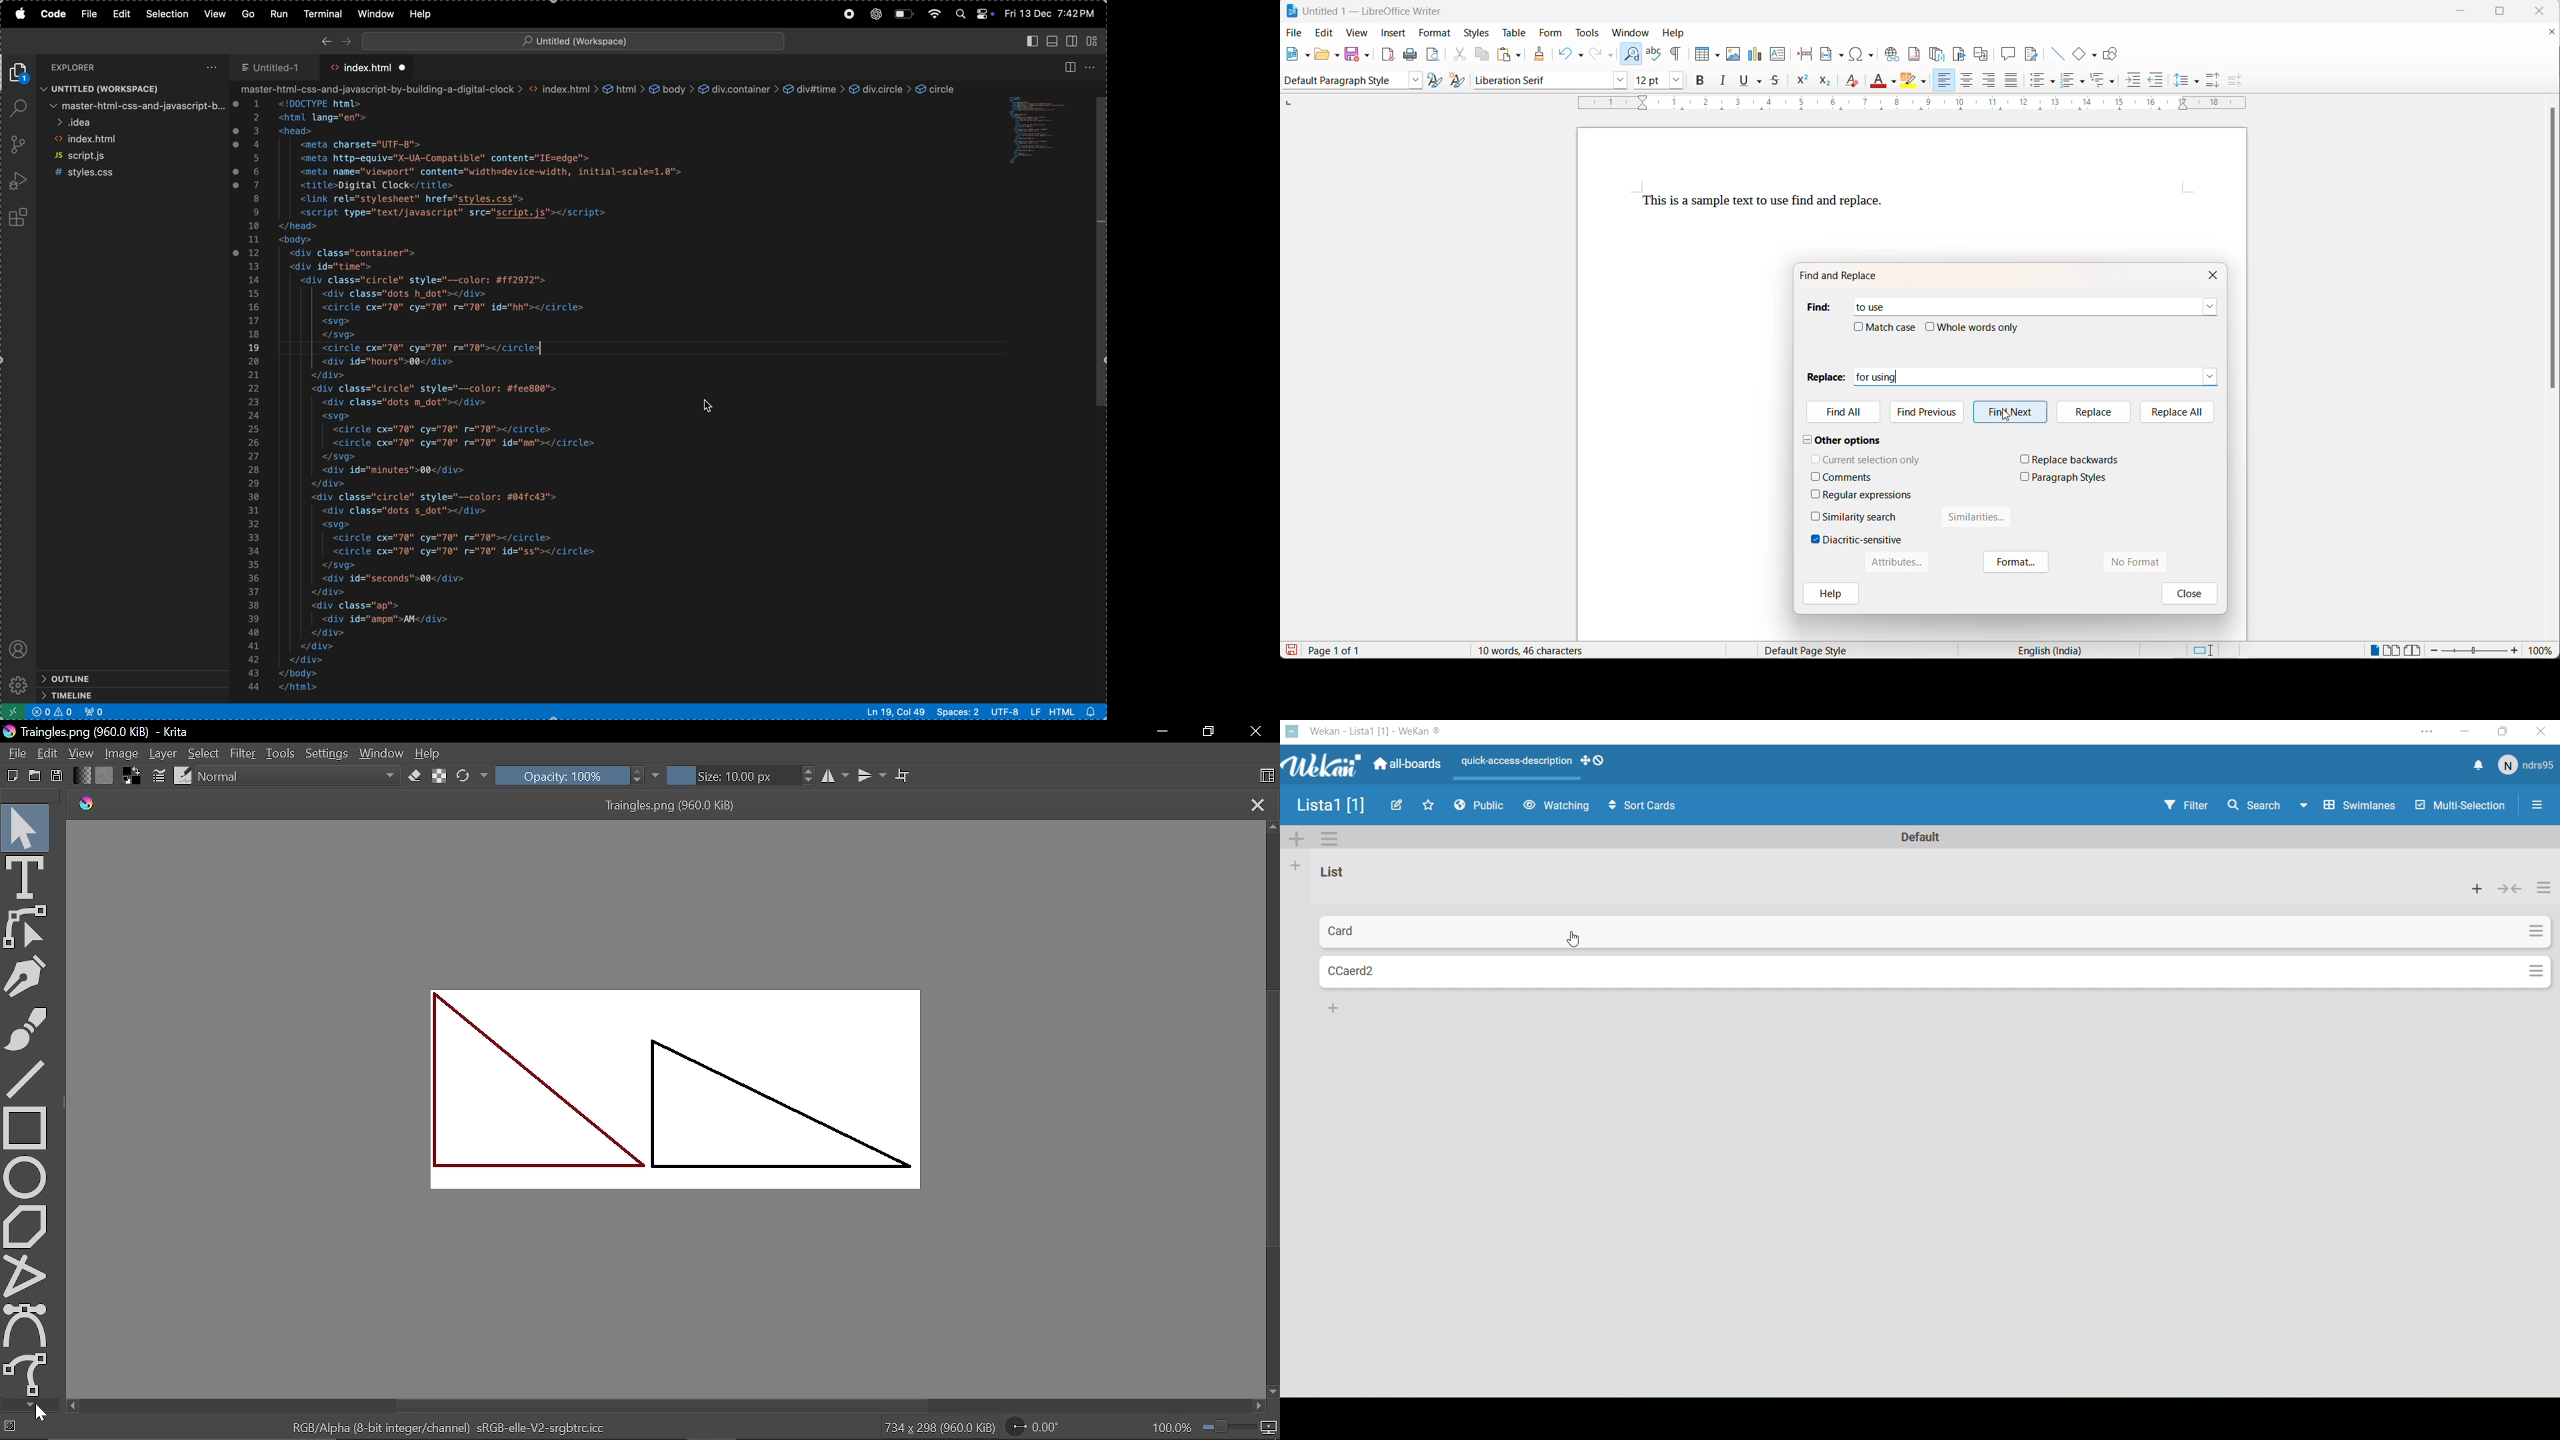 The height and width of the screenshot is (1456, 2576). What do you see at coordinates (2031, 54) in the screenshot?
I see `show track changes functions` at bounding box center [2031, 54].